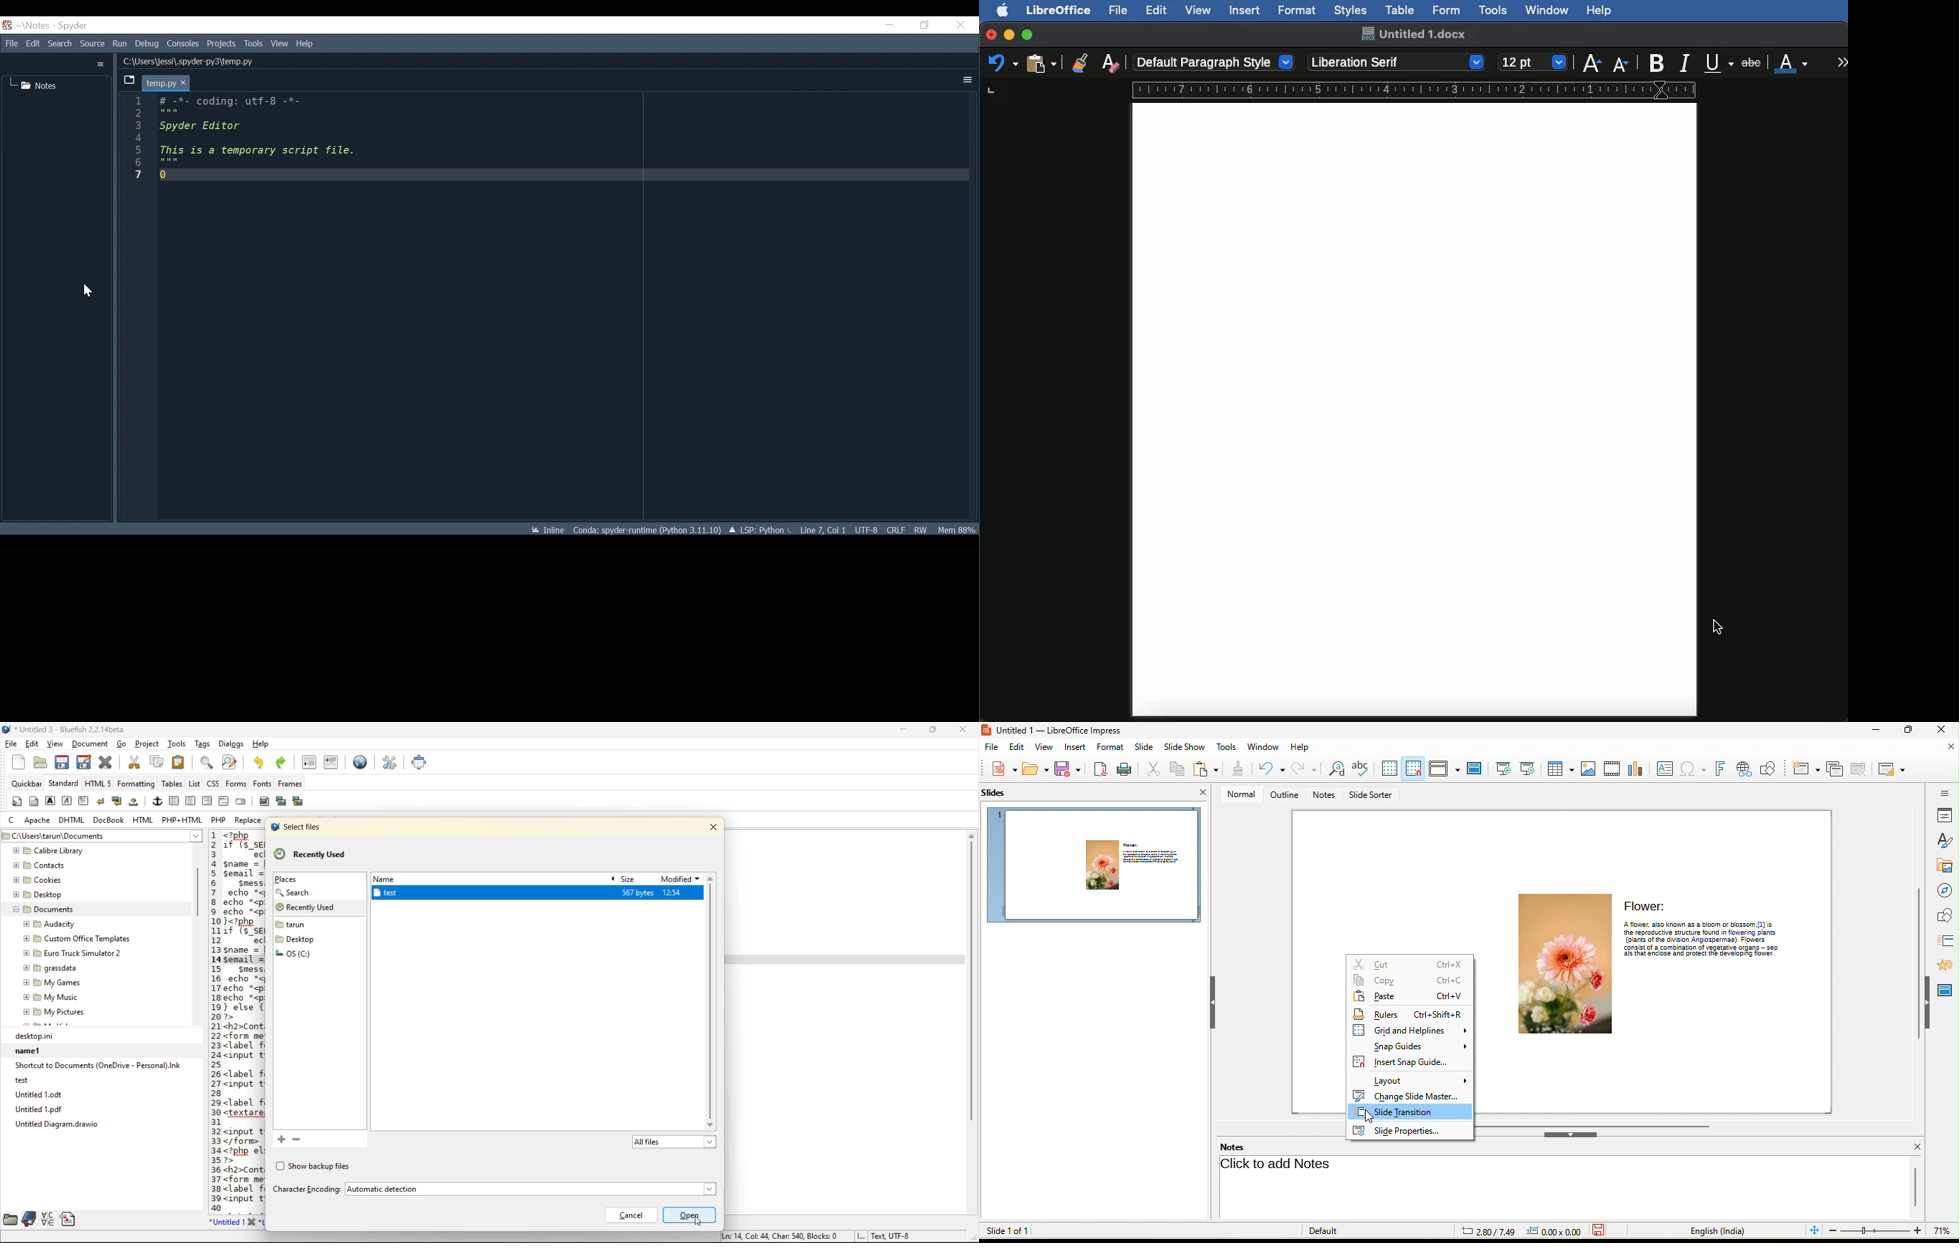  I want to click on dhtml, so click(72, 821).